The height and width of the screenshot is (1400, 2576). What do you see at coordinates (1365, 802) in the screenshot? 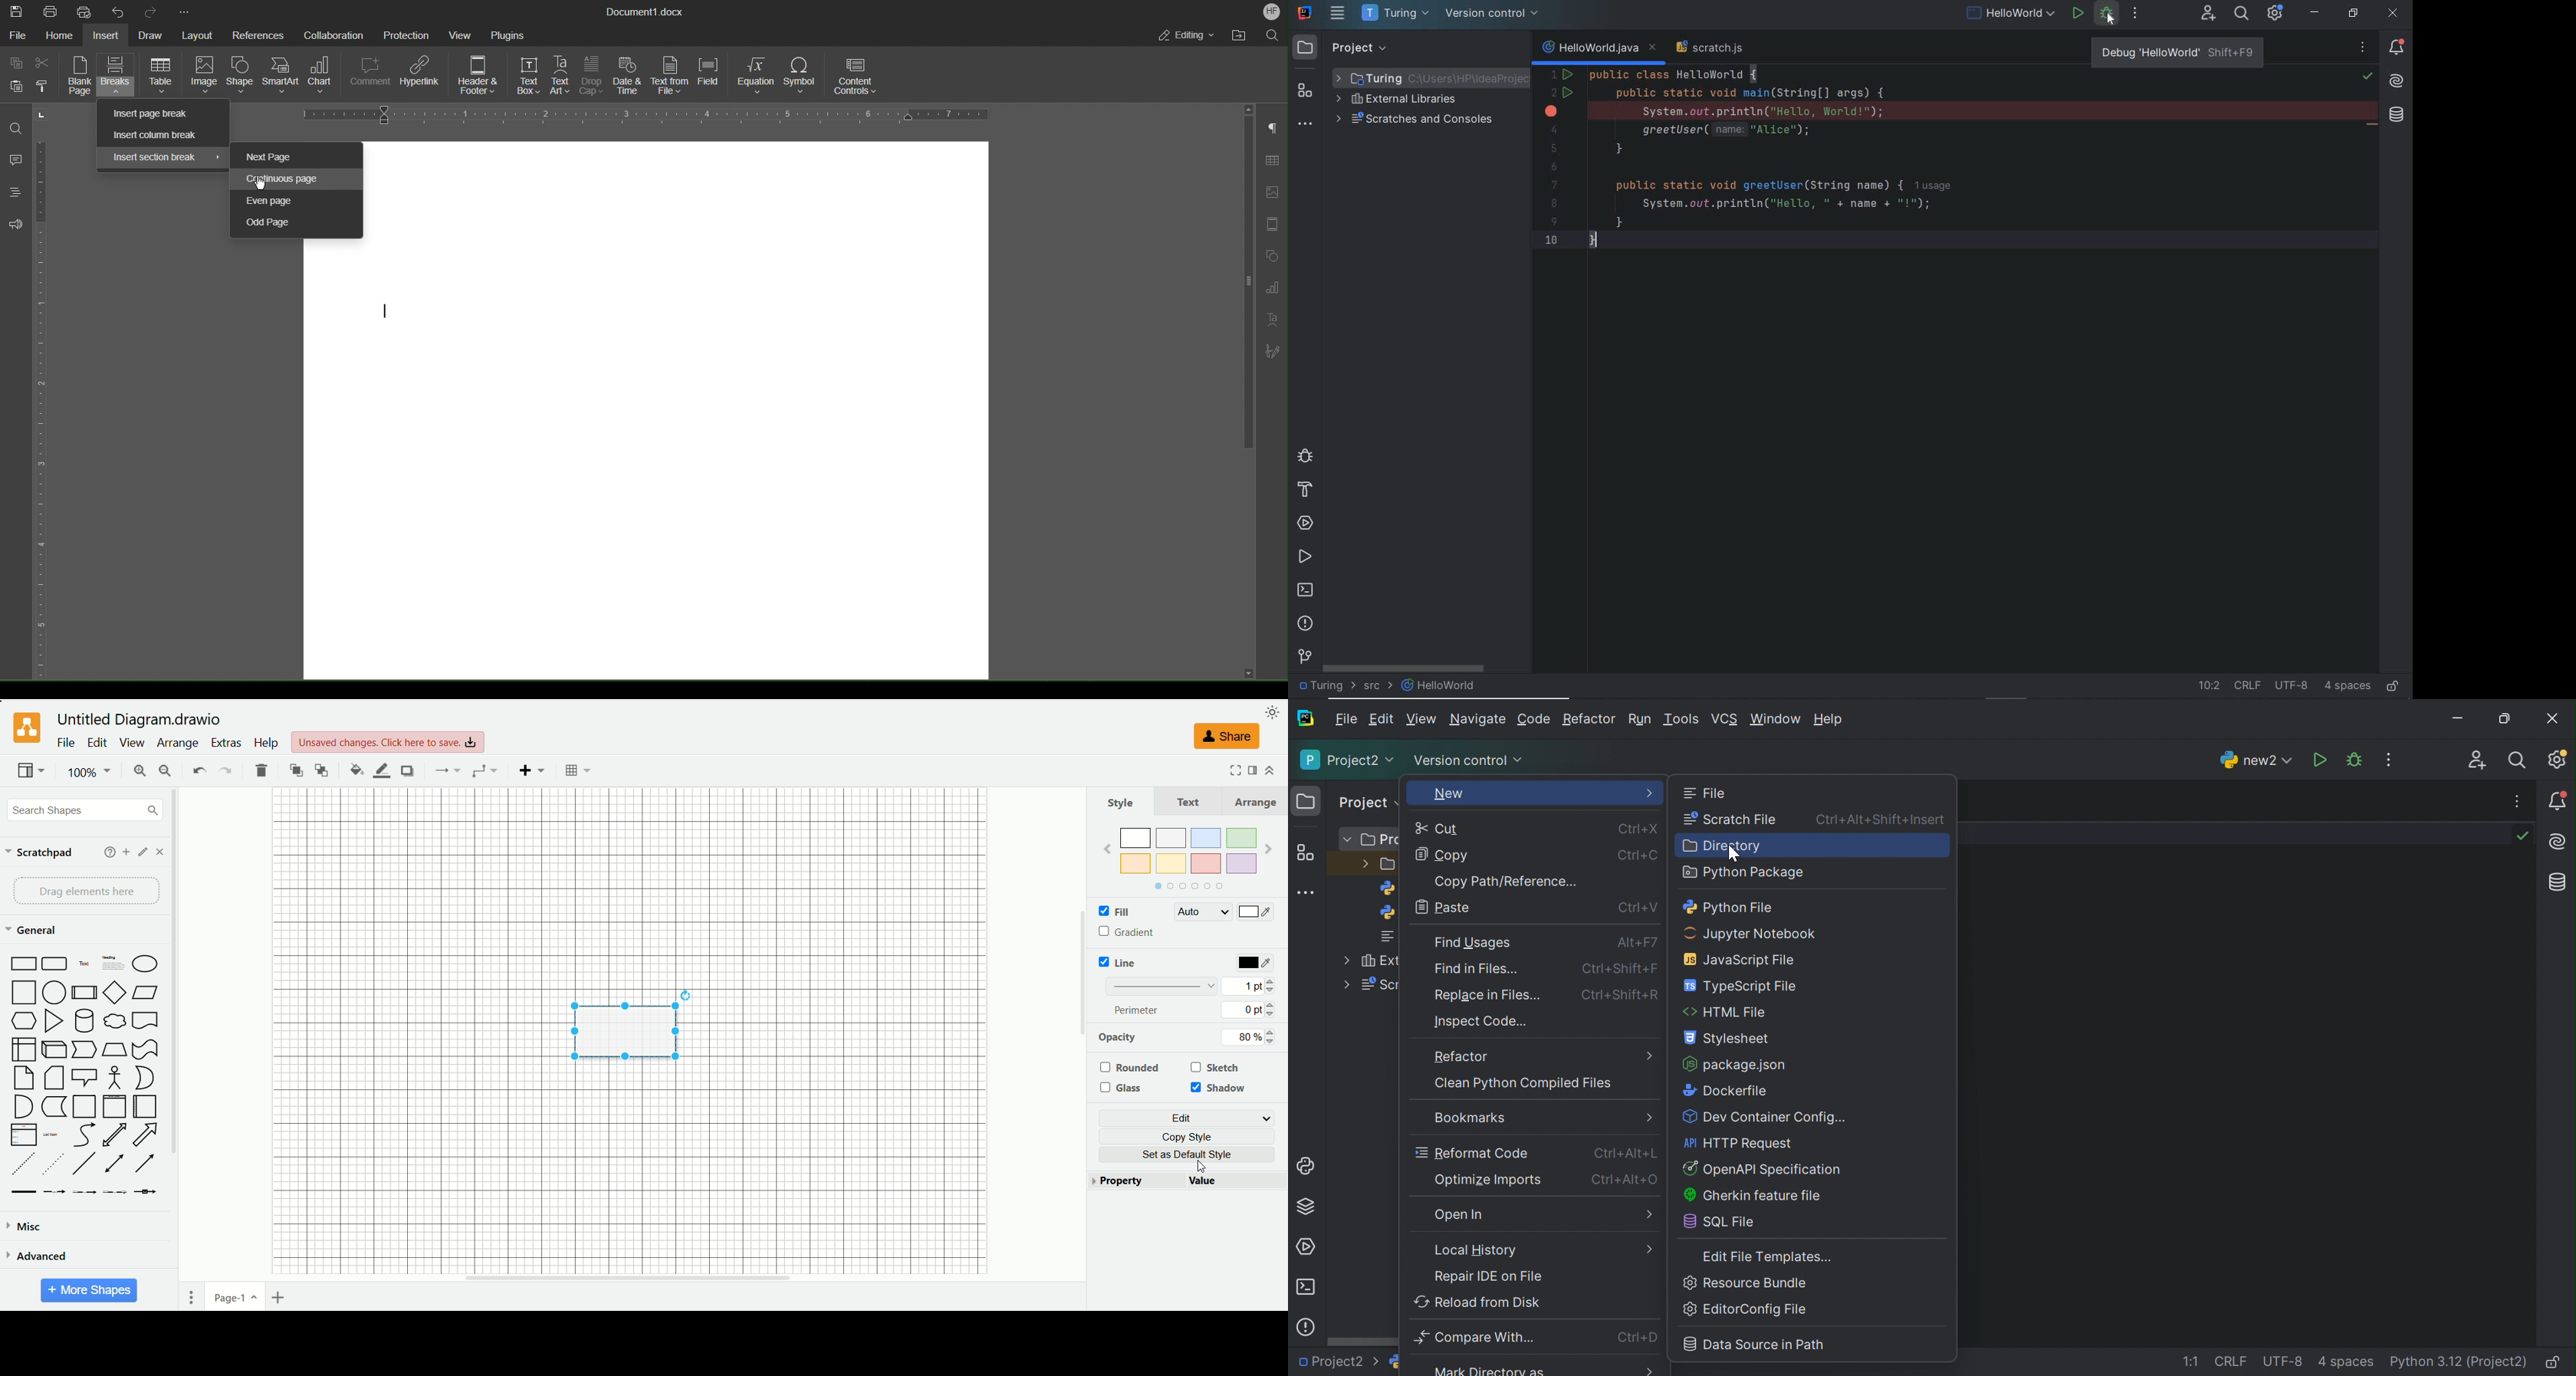
I see `Project` at bounding box center [1365, 802].